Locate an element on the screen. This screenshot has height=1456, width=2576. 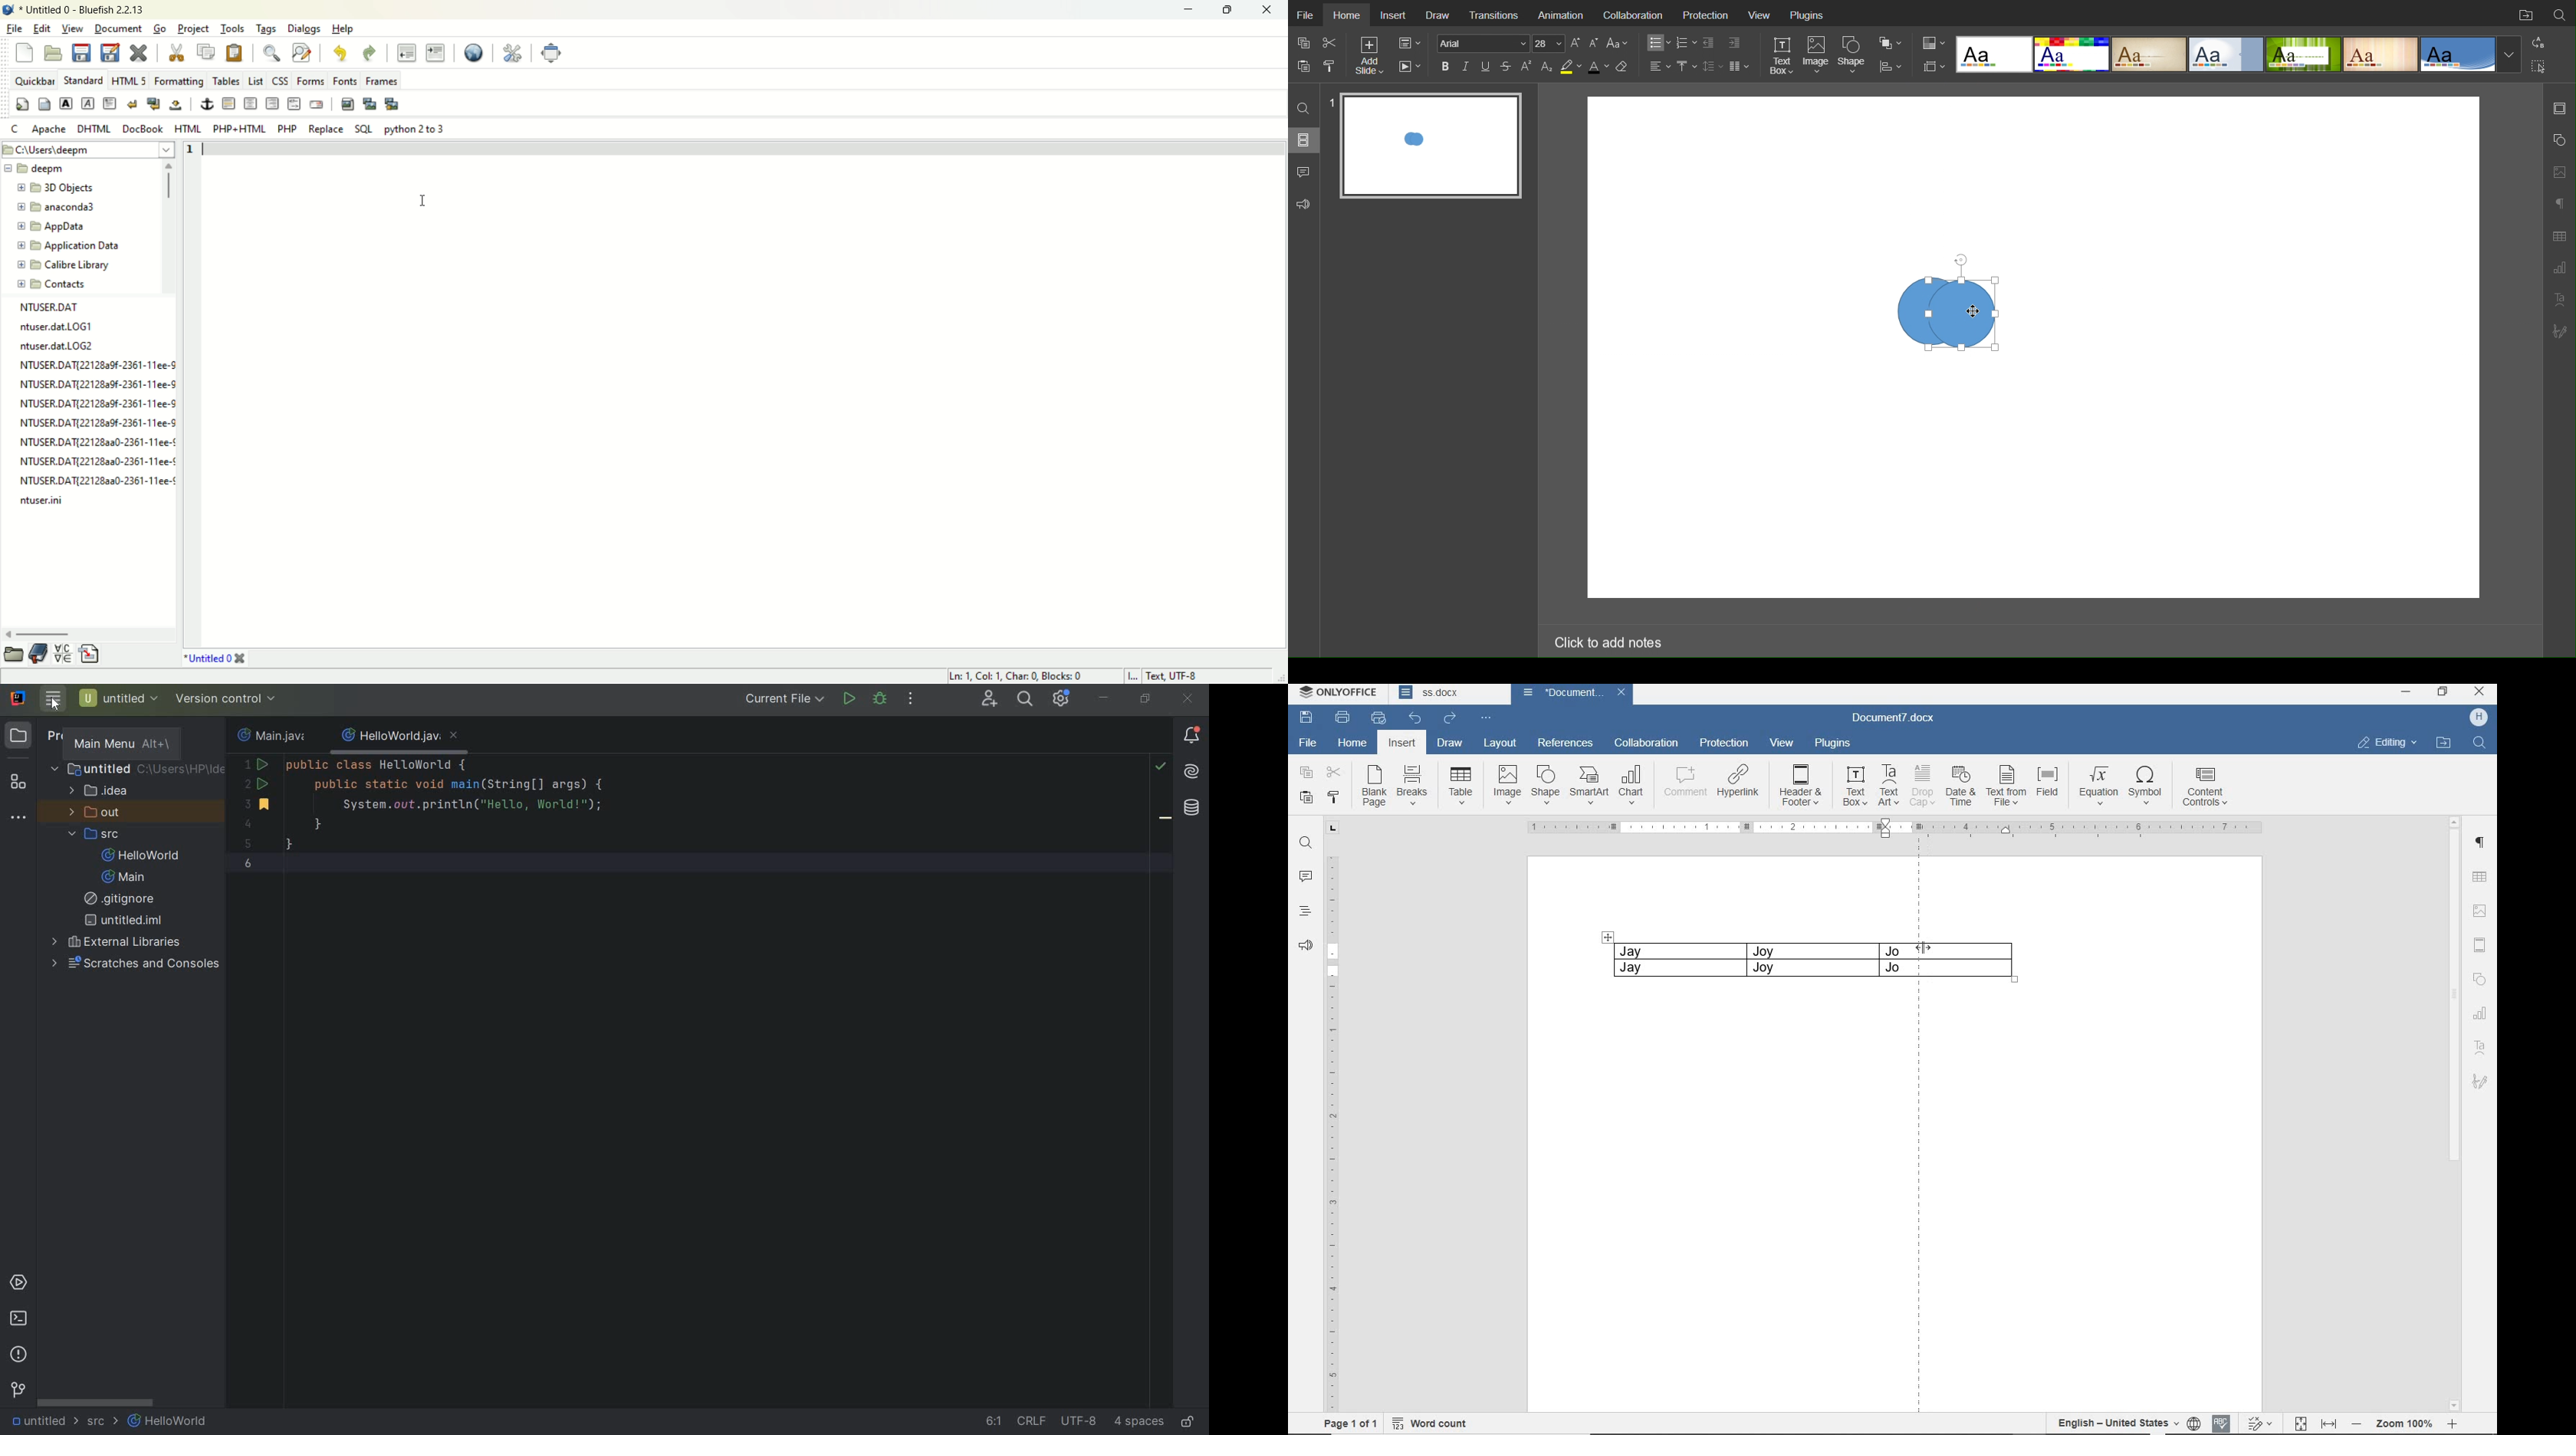
Slide Settings is located at coordinates (1408, 44).